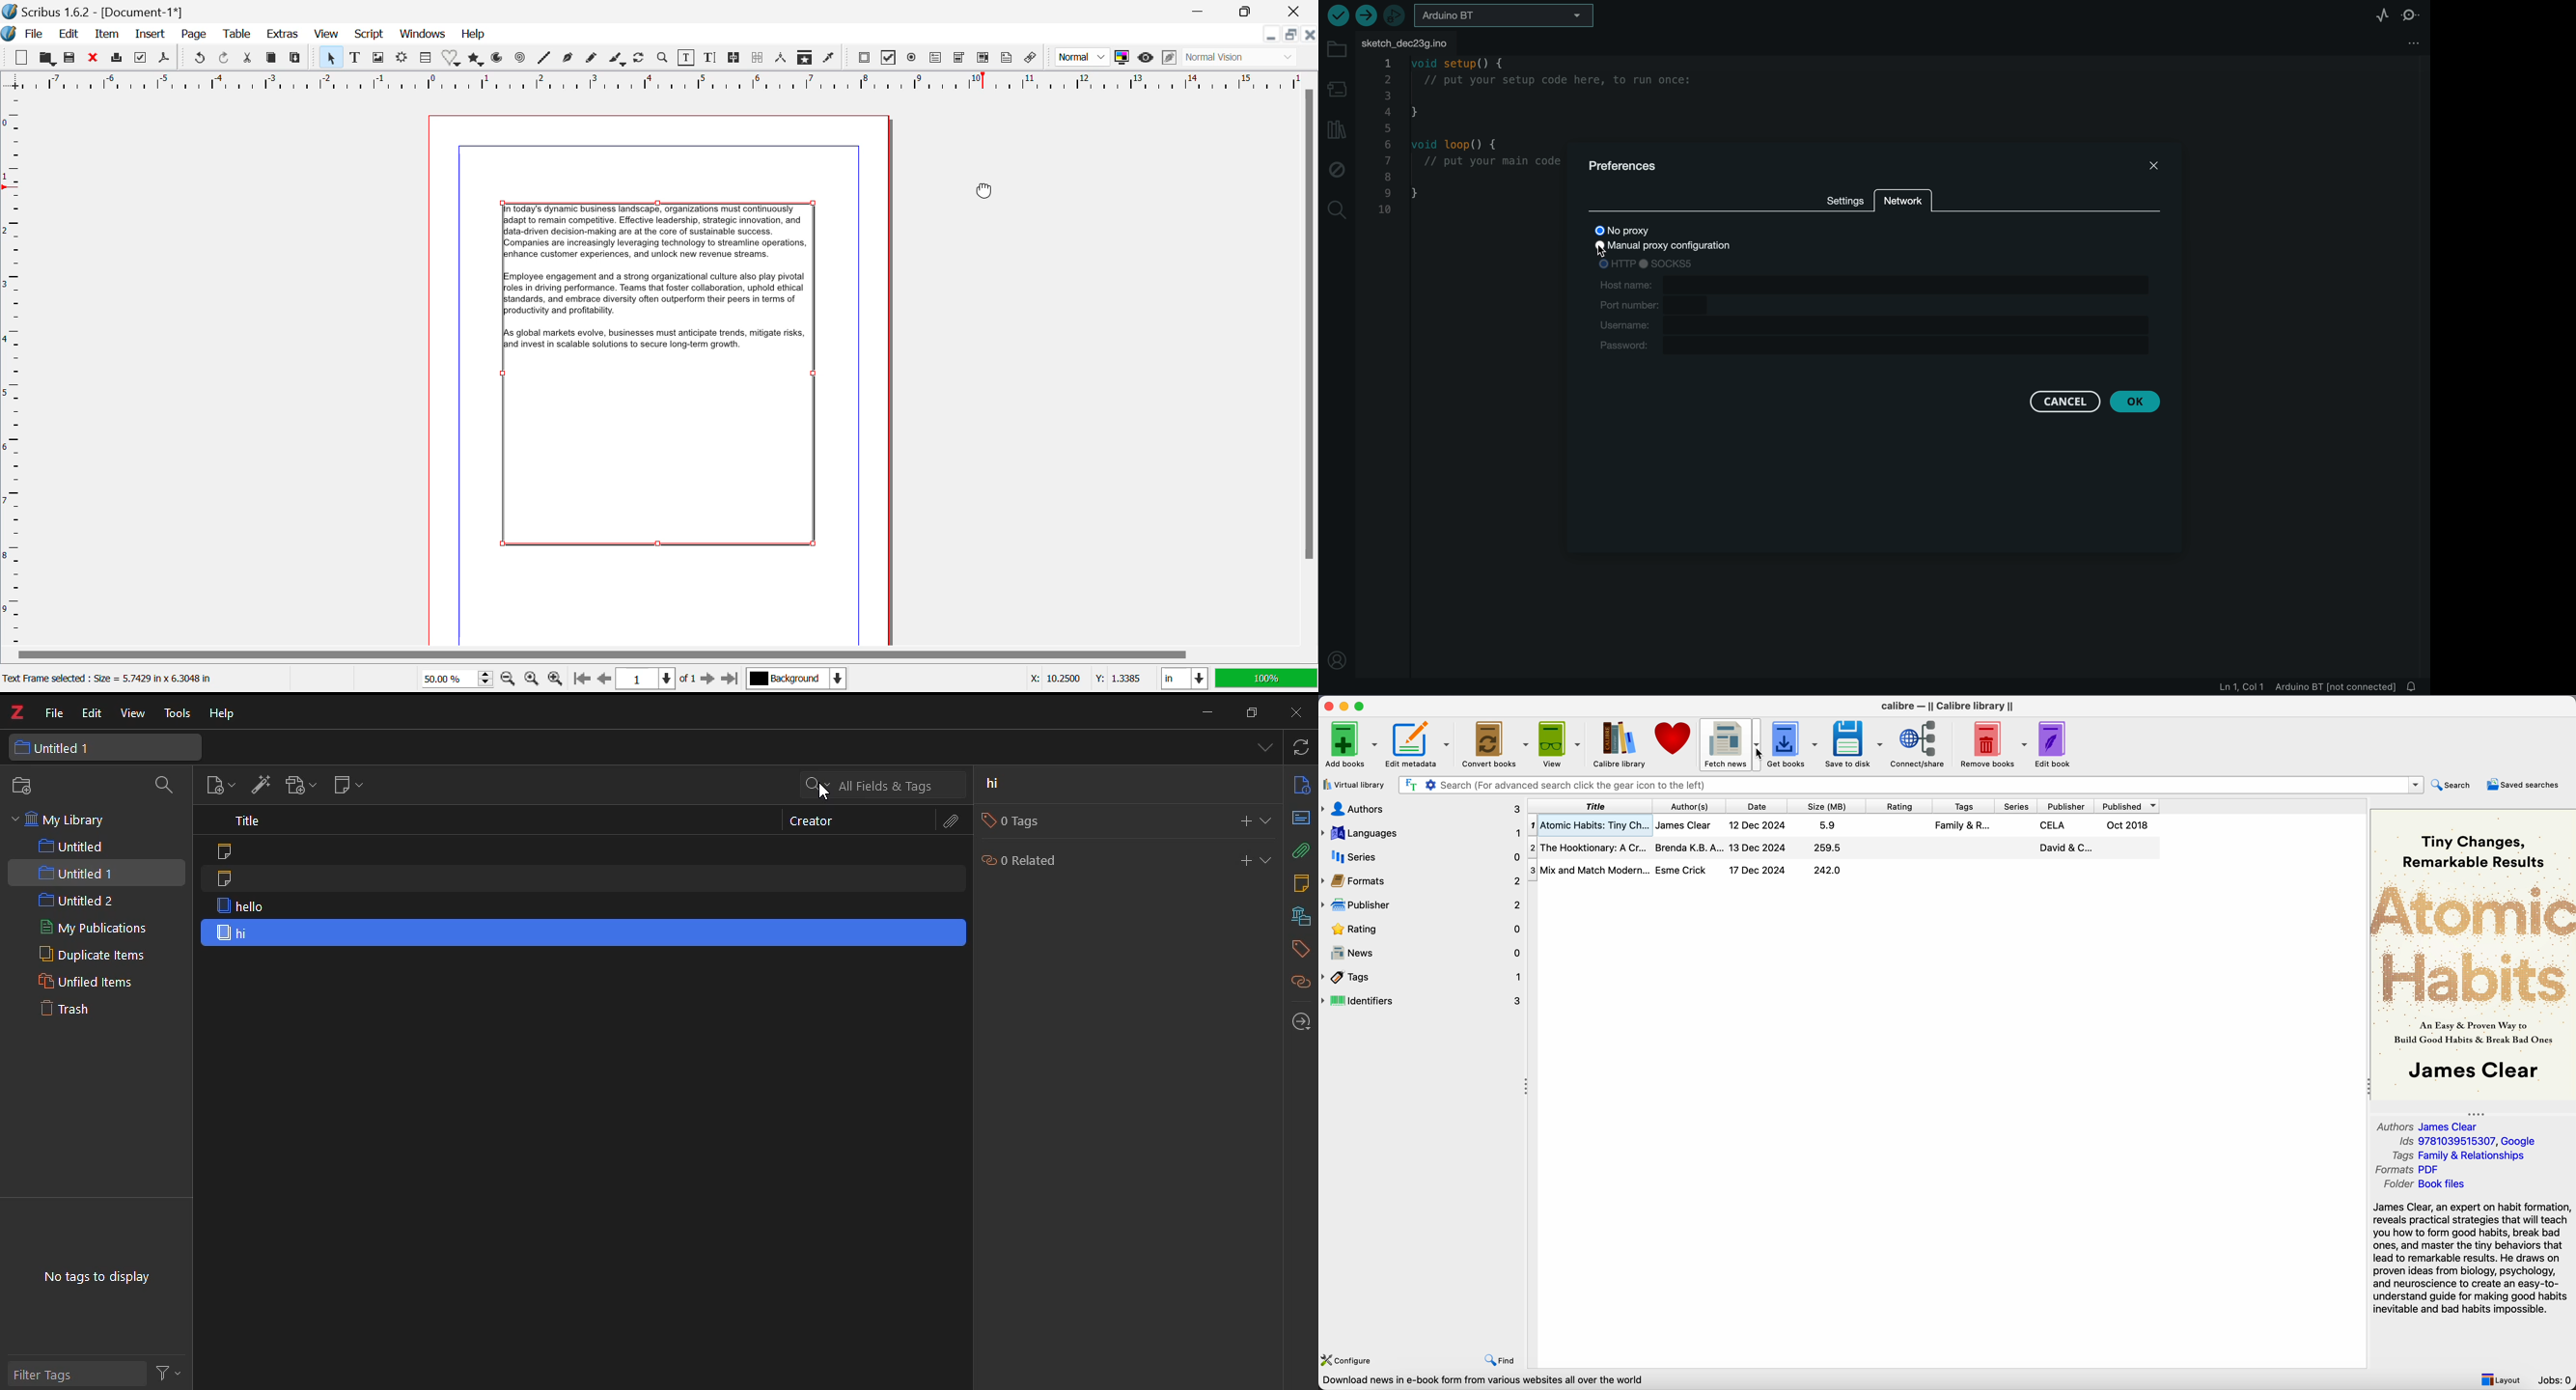 This screenshot has width=2576, height=1400. I want to click on add, so click(1246, 819).